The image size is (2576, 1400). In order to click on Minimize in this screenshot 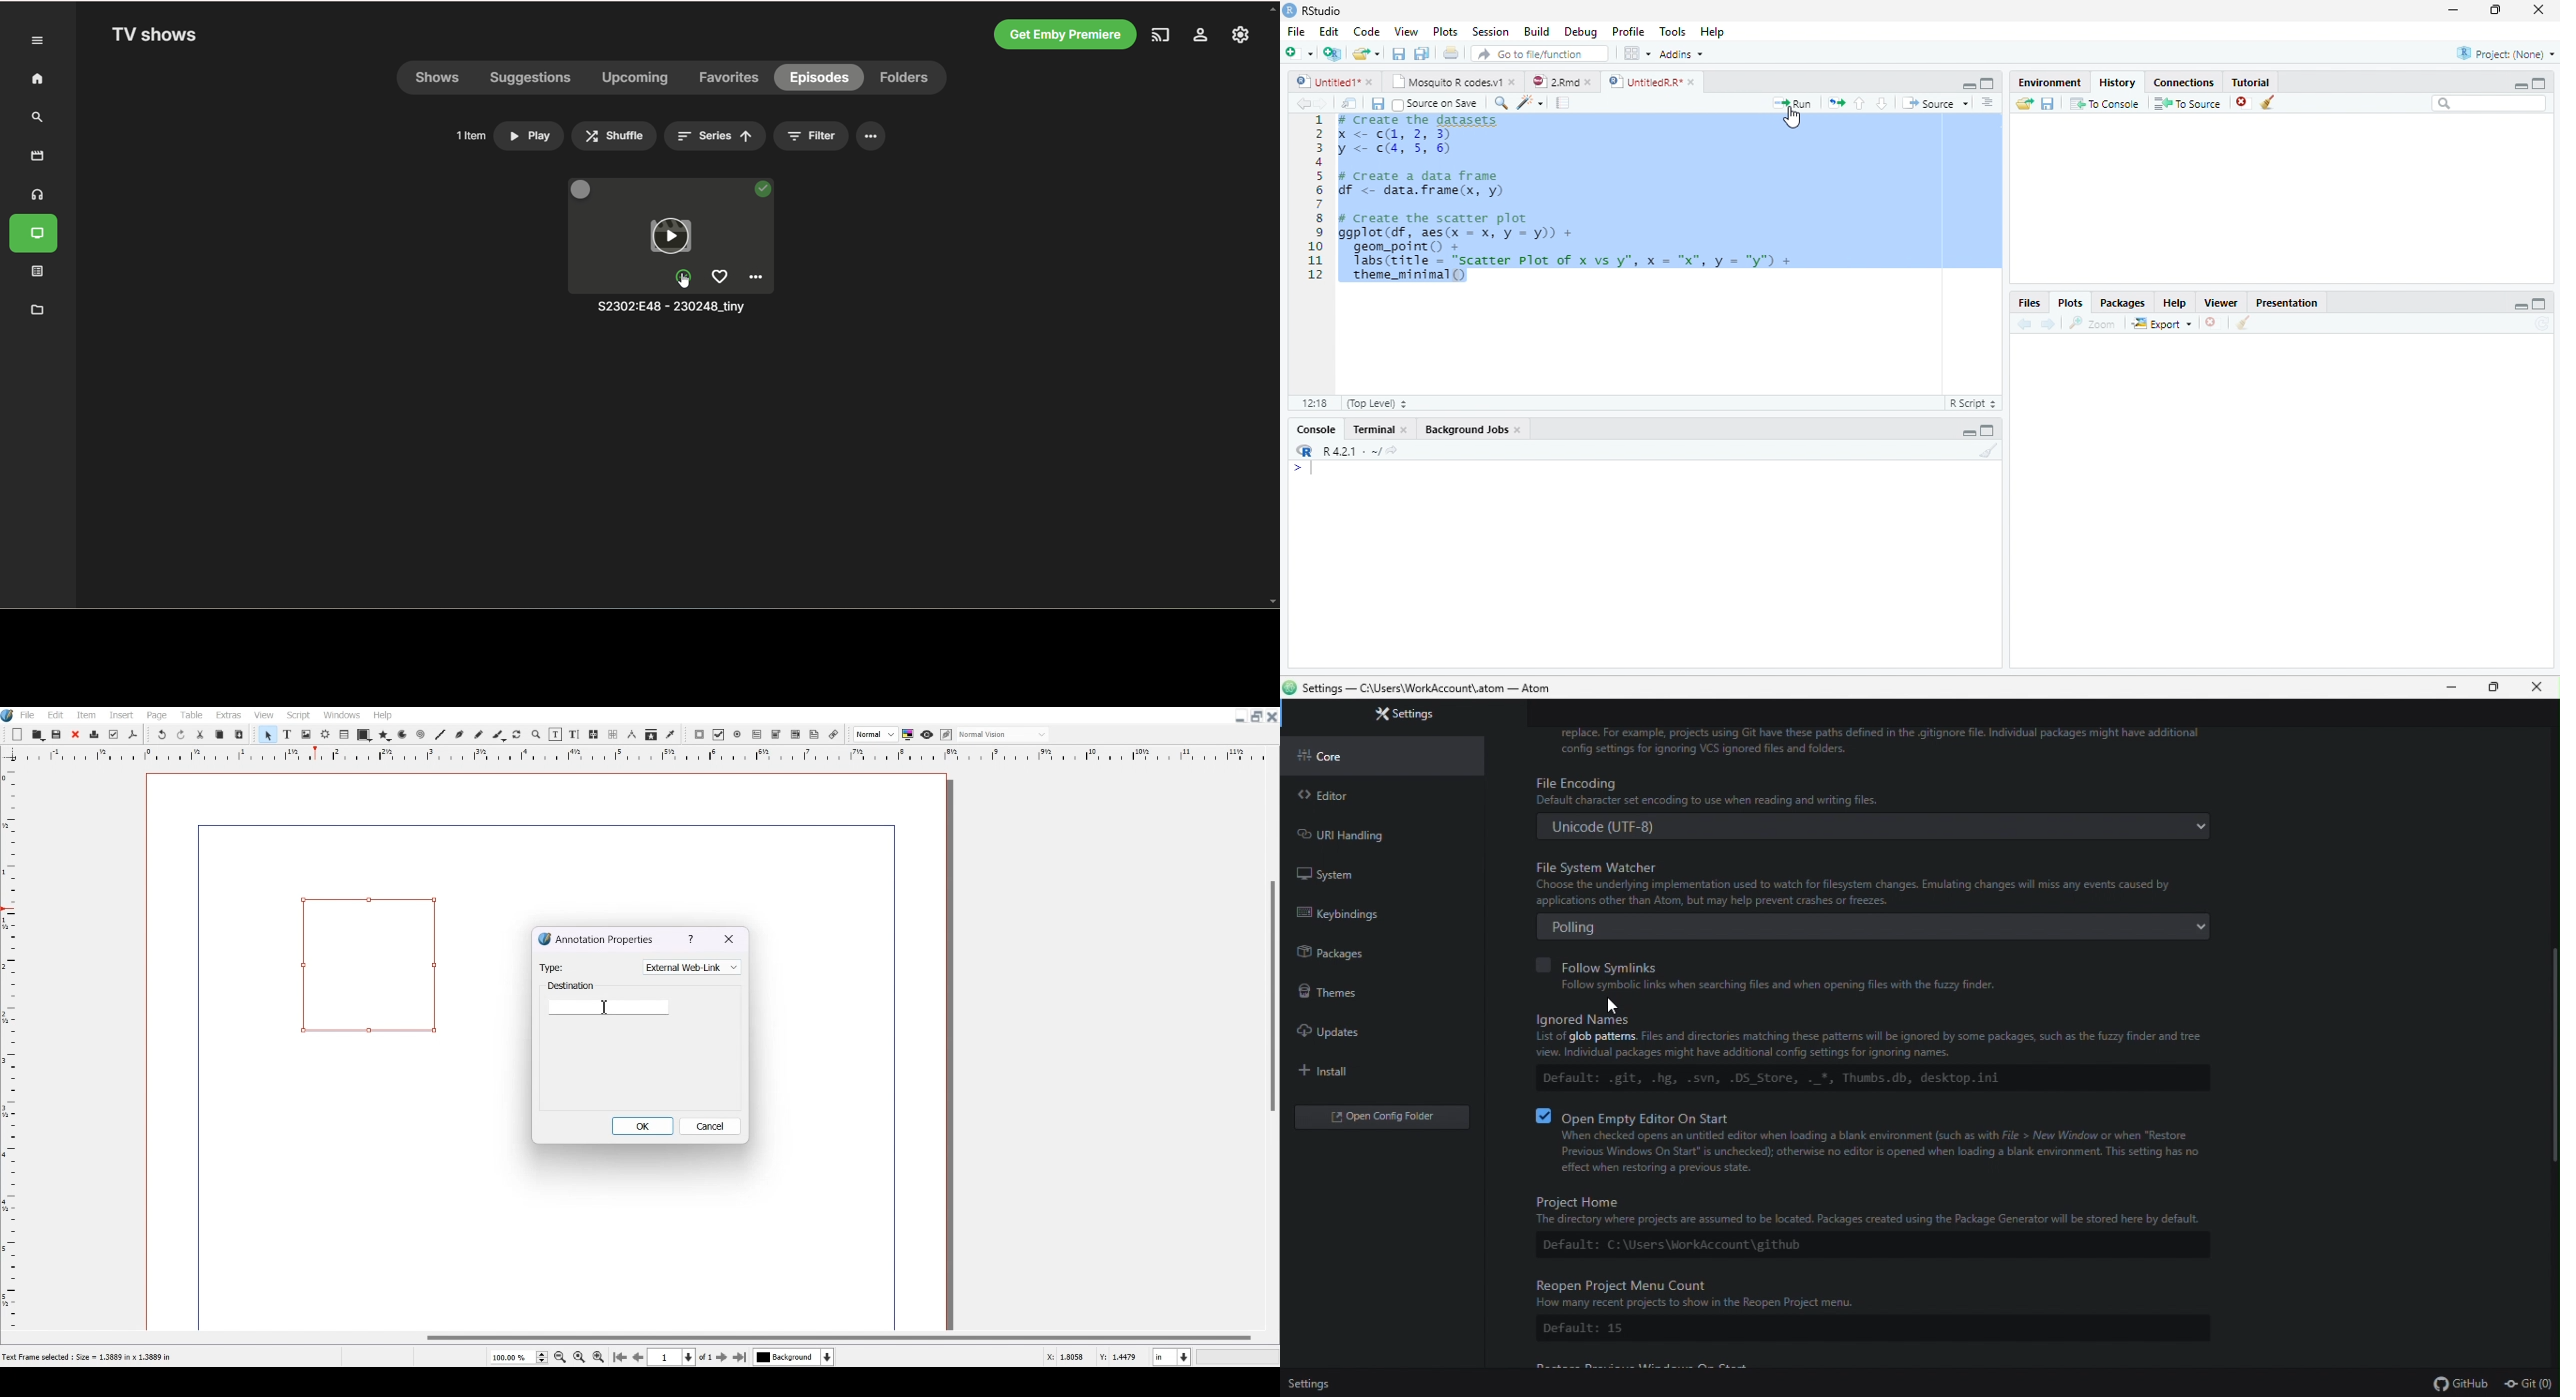, I will do `click(2521, 85)`.